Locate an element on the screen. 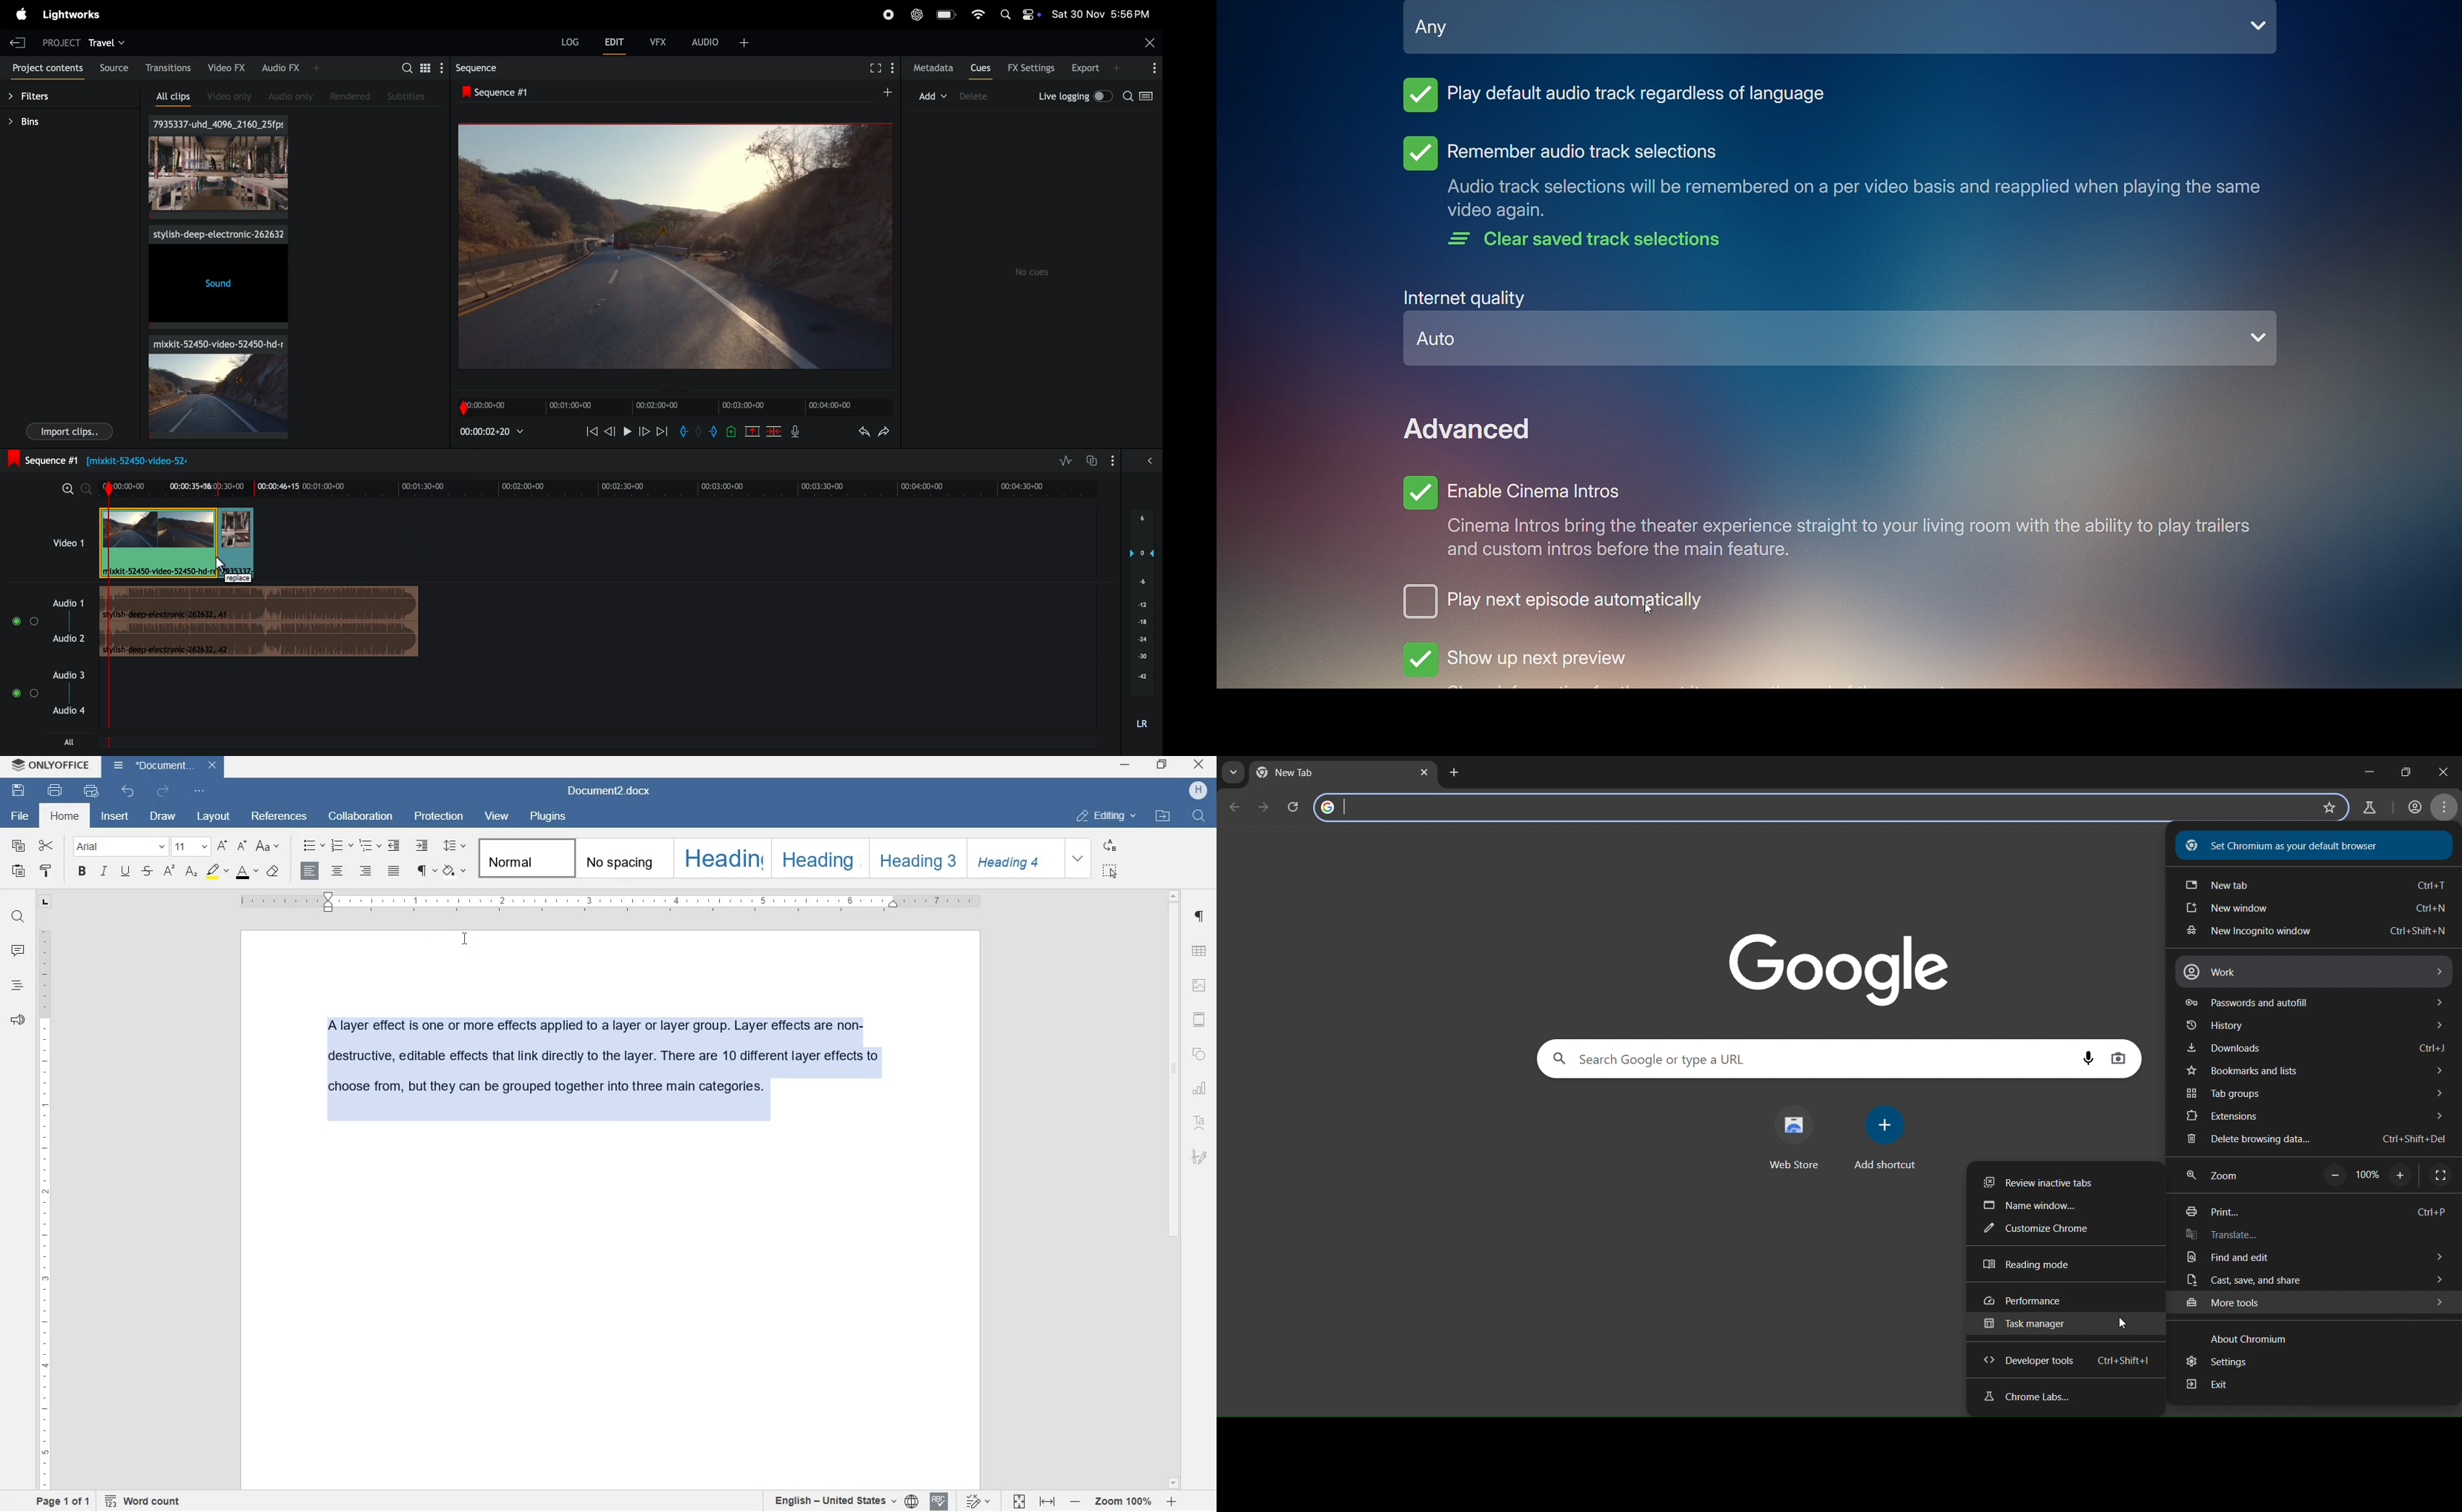 This screenshot has height=1512, width=2464. rendered is located at coordinates (354, 96).